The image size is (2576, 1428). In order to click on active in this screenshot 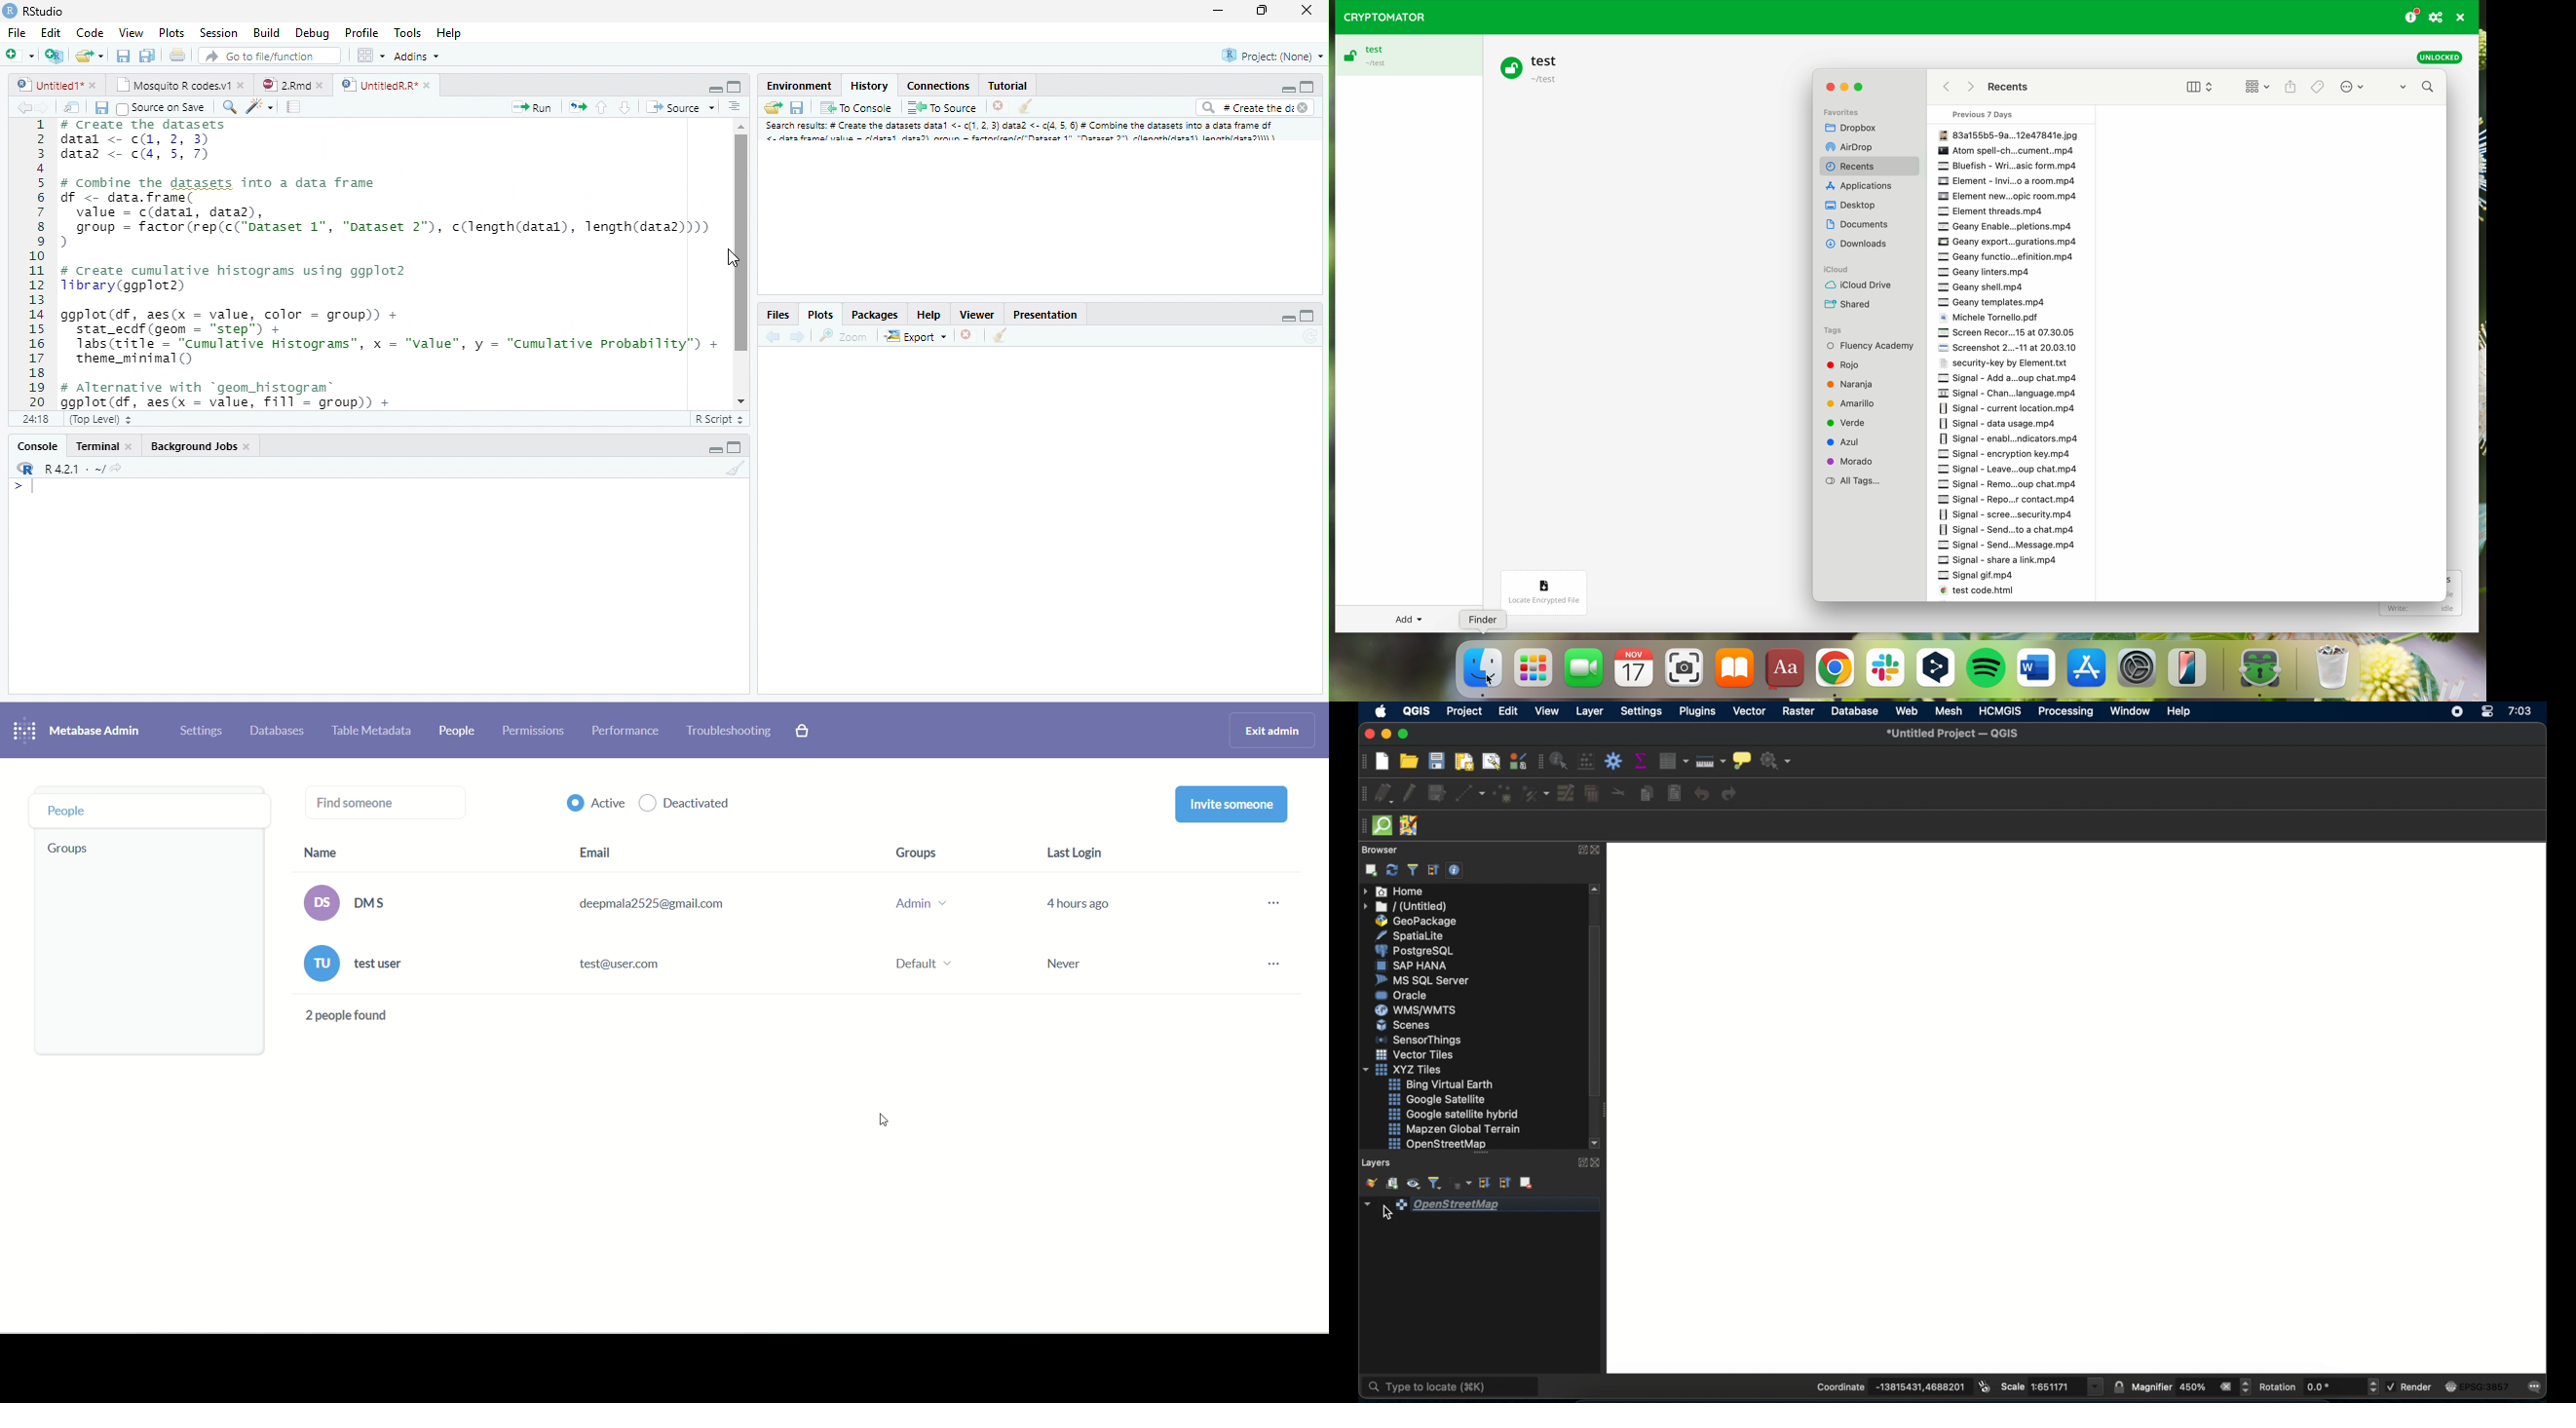, I will do `click(596, 806)`.